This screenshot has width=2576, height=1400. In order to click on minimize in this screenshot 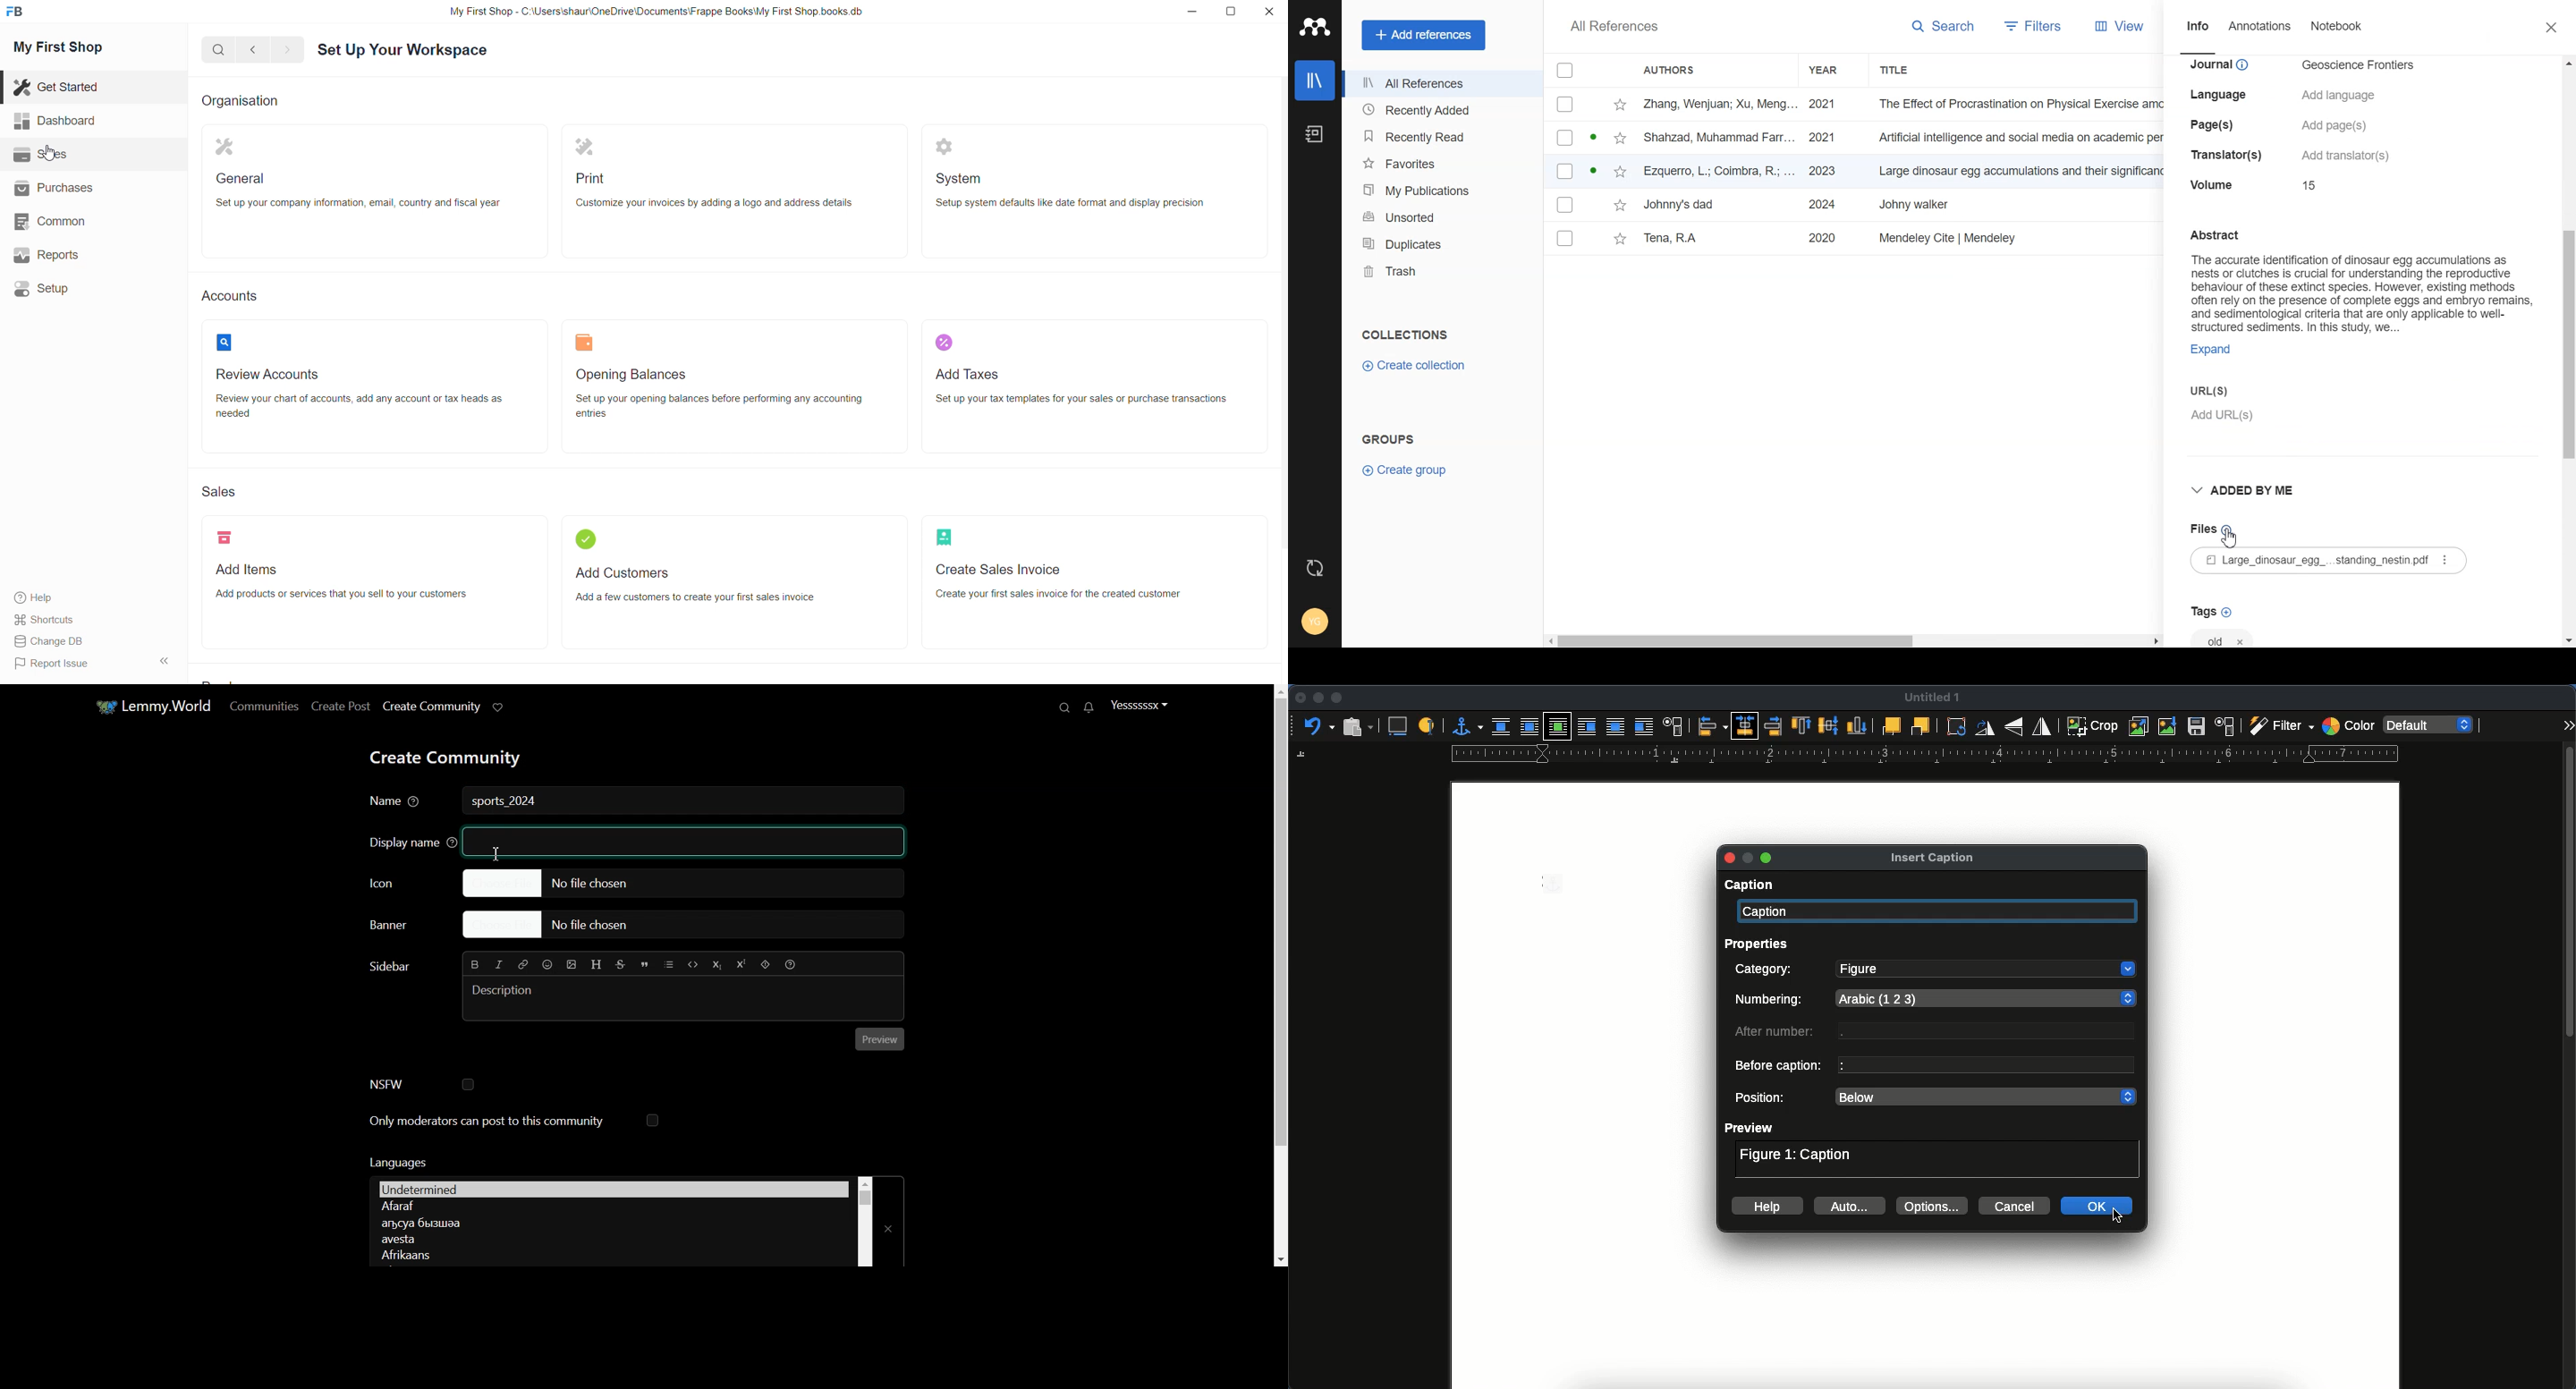, I will do `click(1316, 698)`.